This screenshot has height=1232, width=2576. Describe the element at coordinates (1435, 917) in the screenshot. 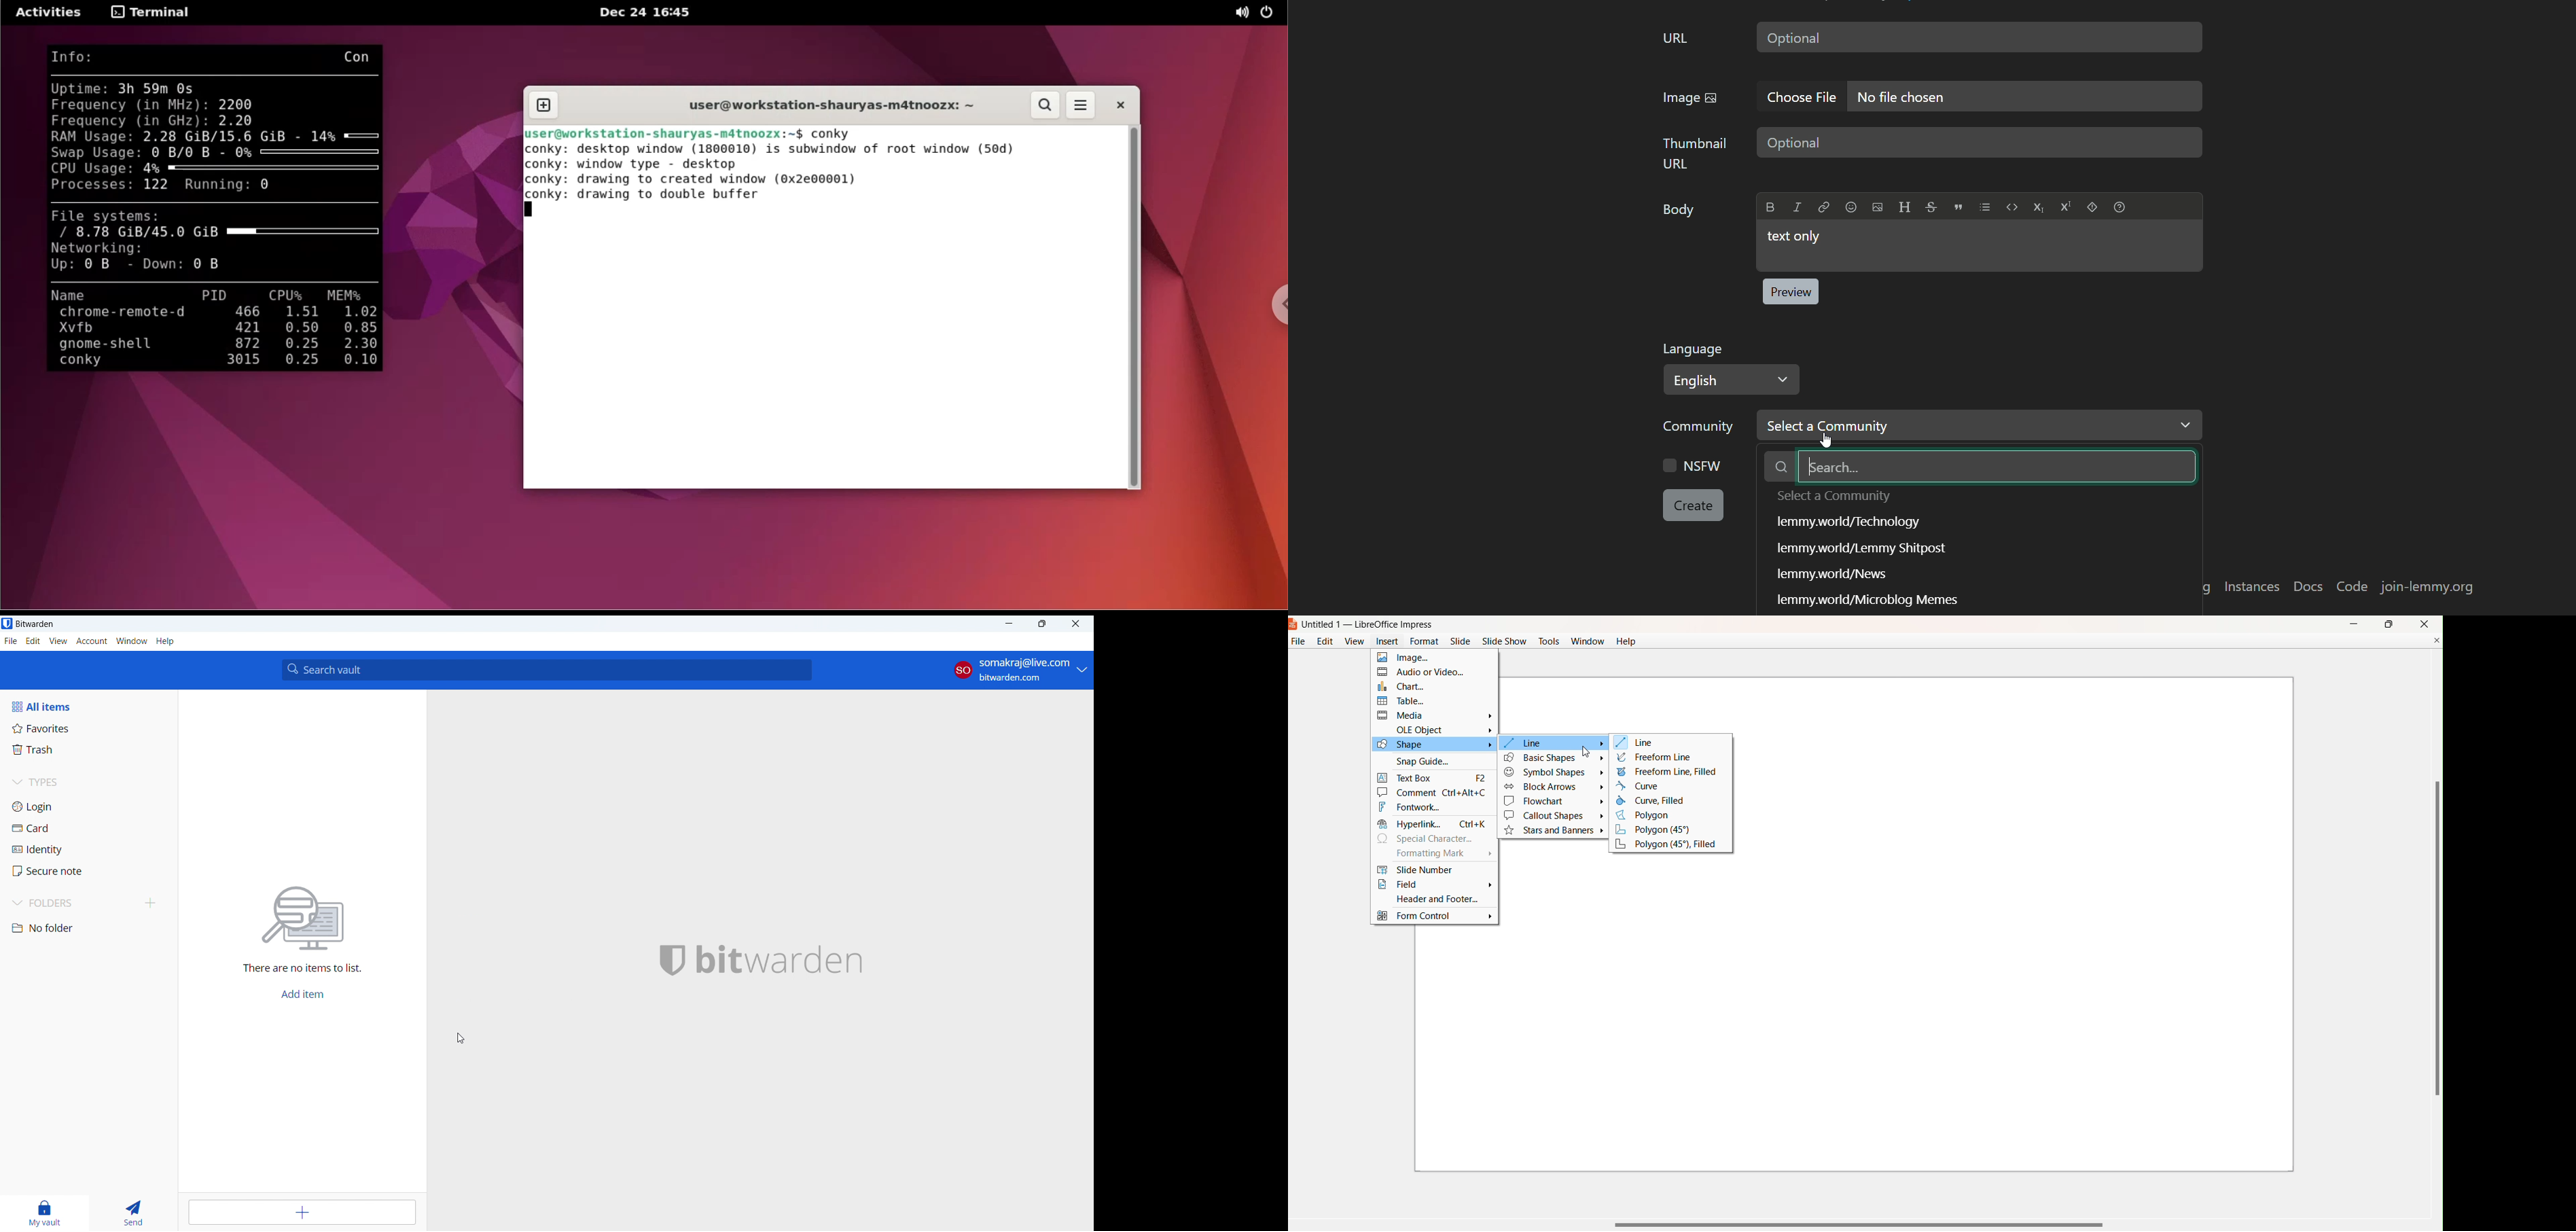

I see `Form Control` at that location.